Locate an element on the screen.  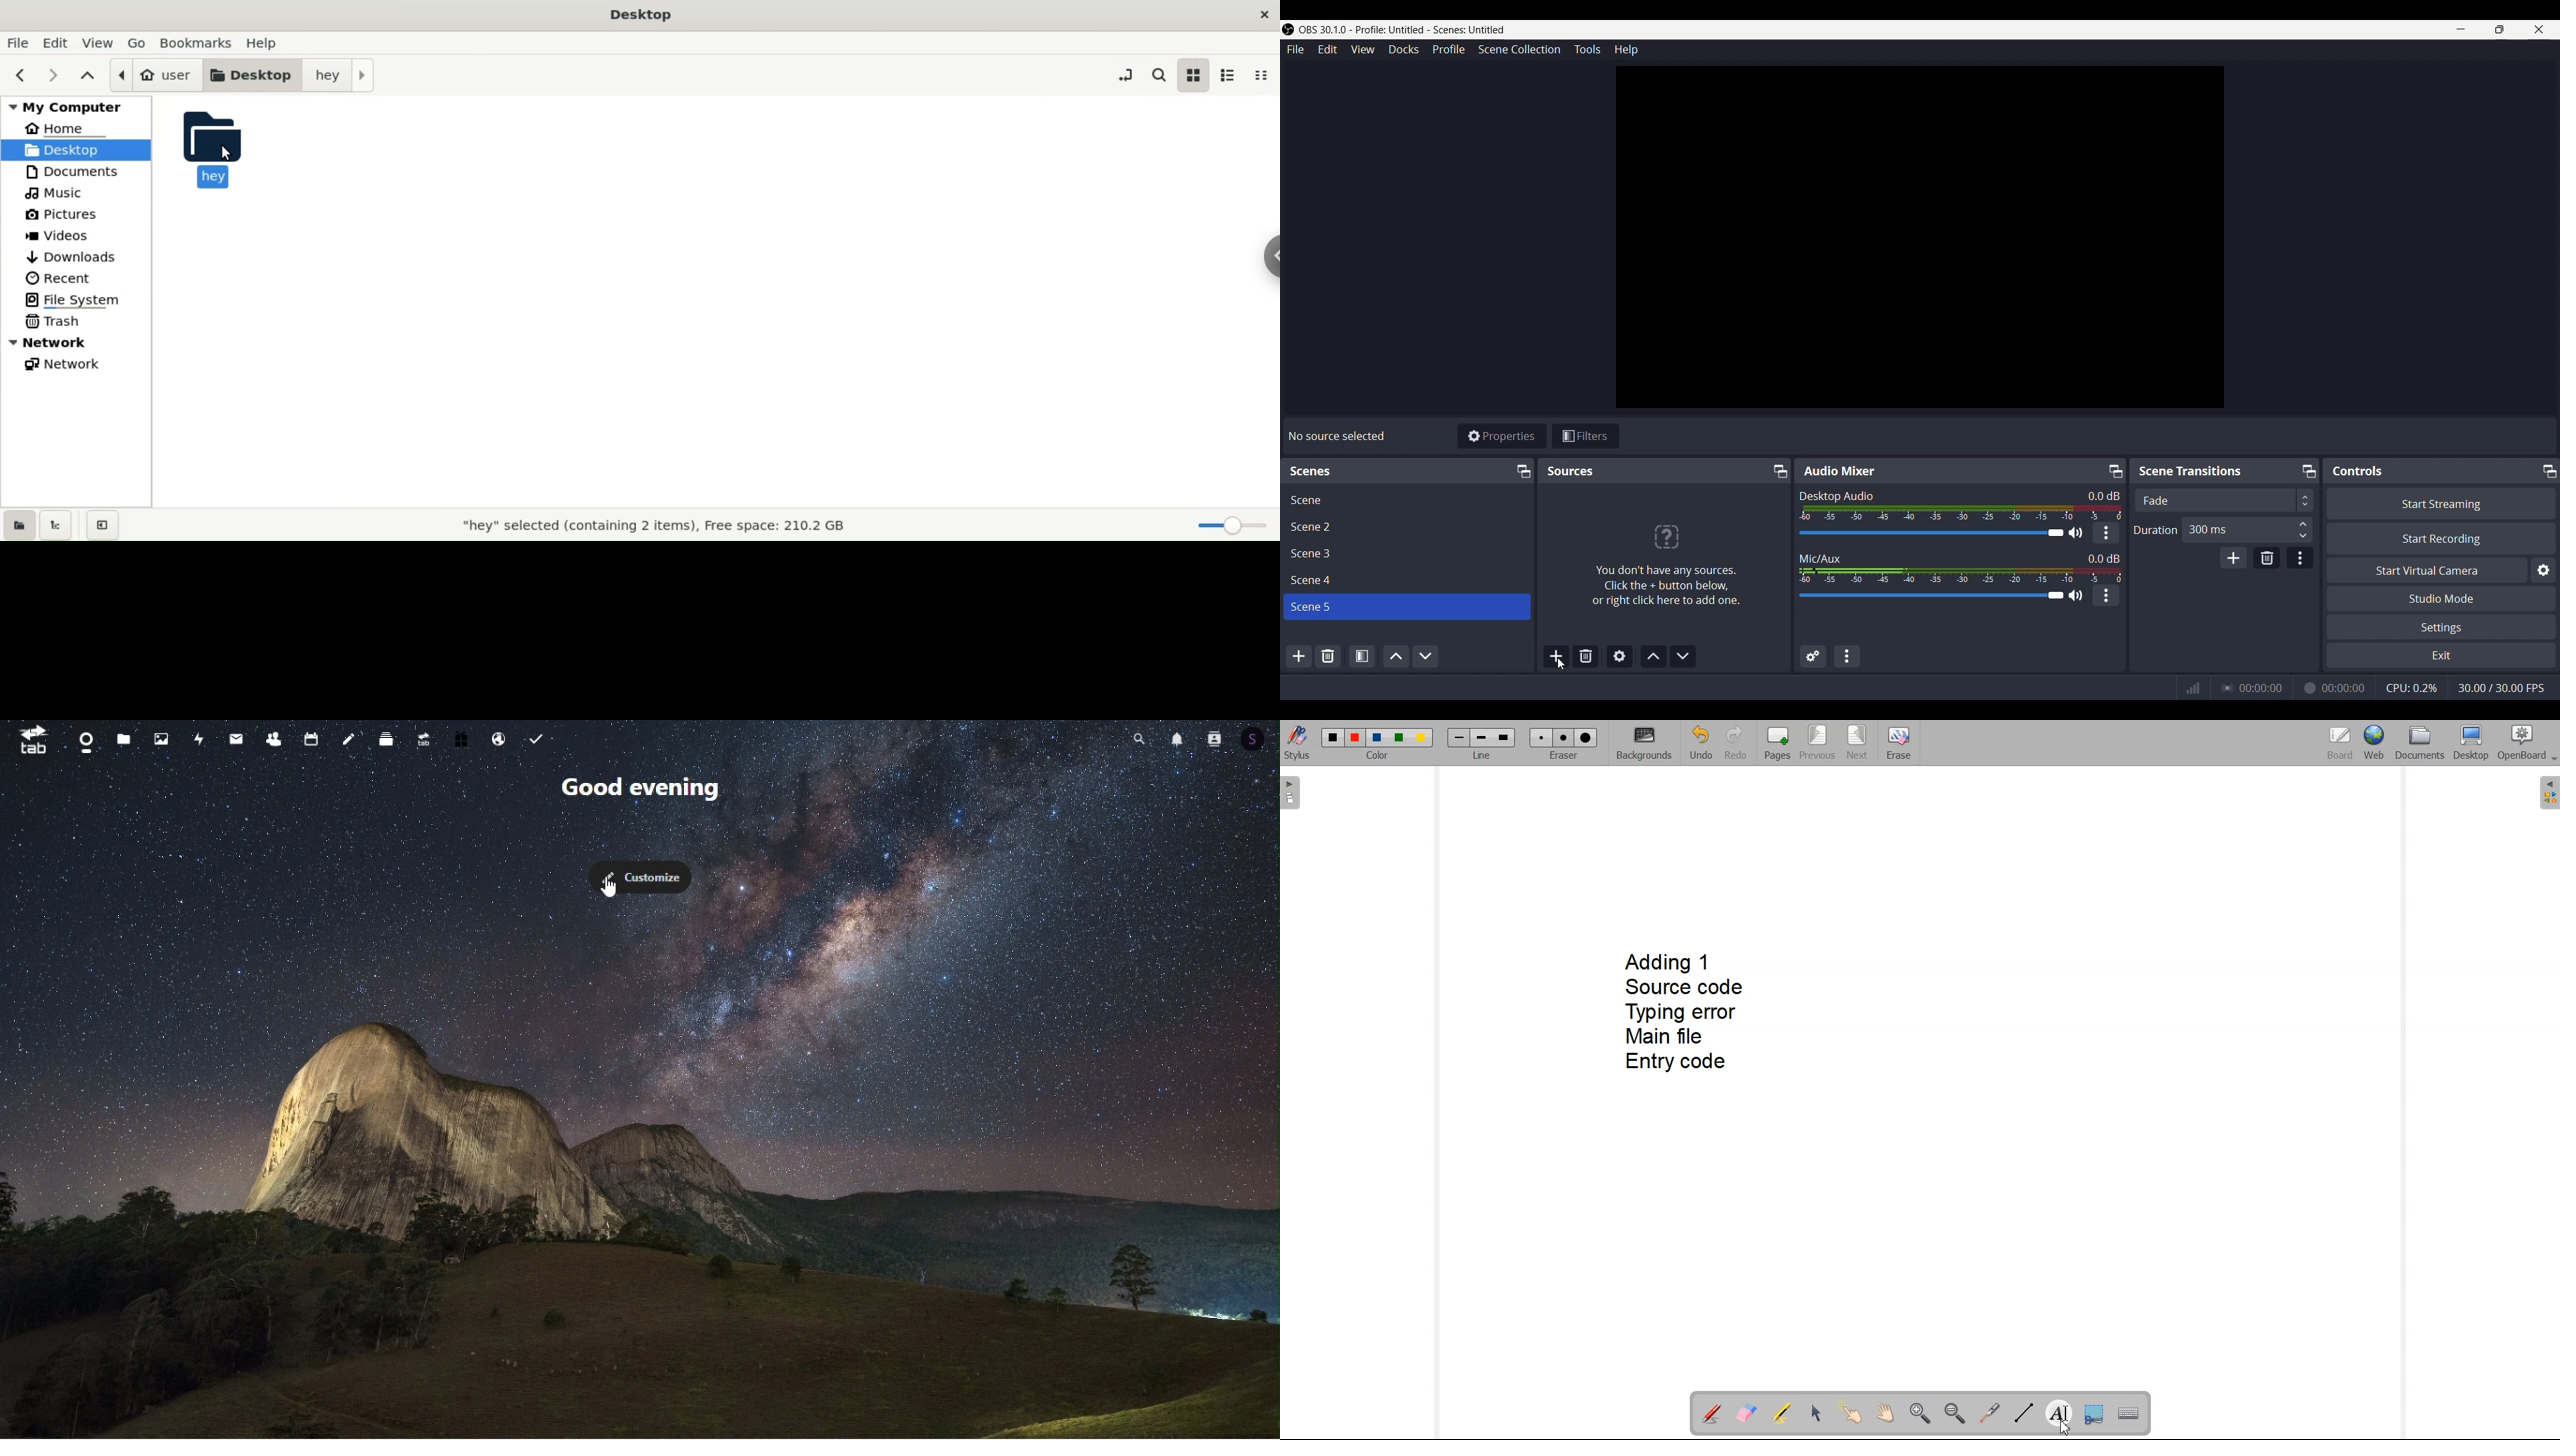
deck is located at coordinates (386, 741).